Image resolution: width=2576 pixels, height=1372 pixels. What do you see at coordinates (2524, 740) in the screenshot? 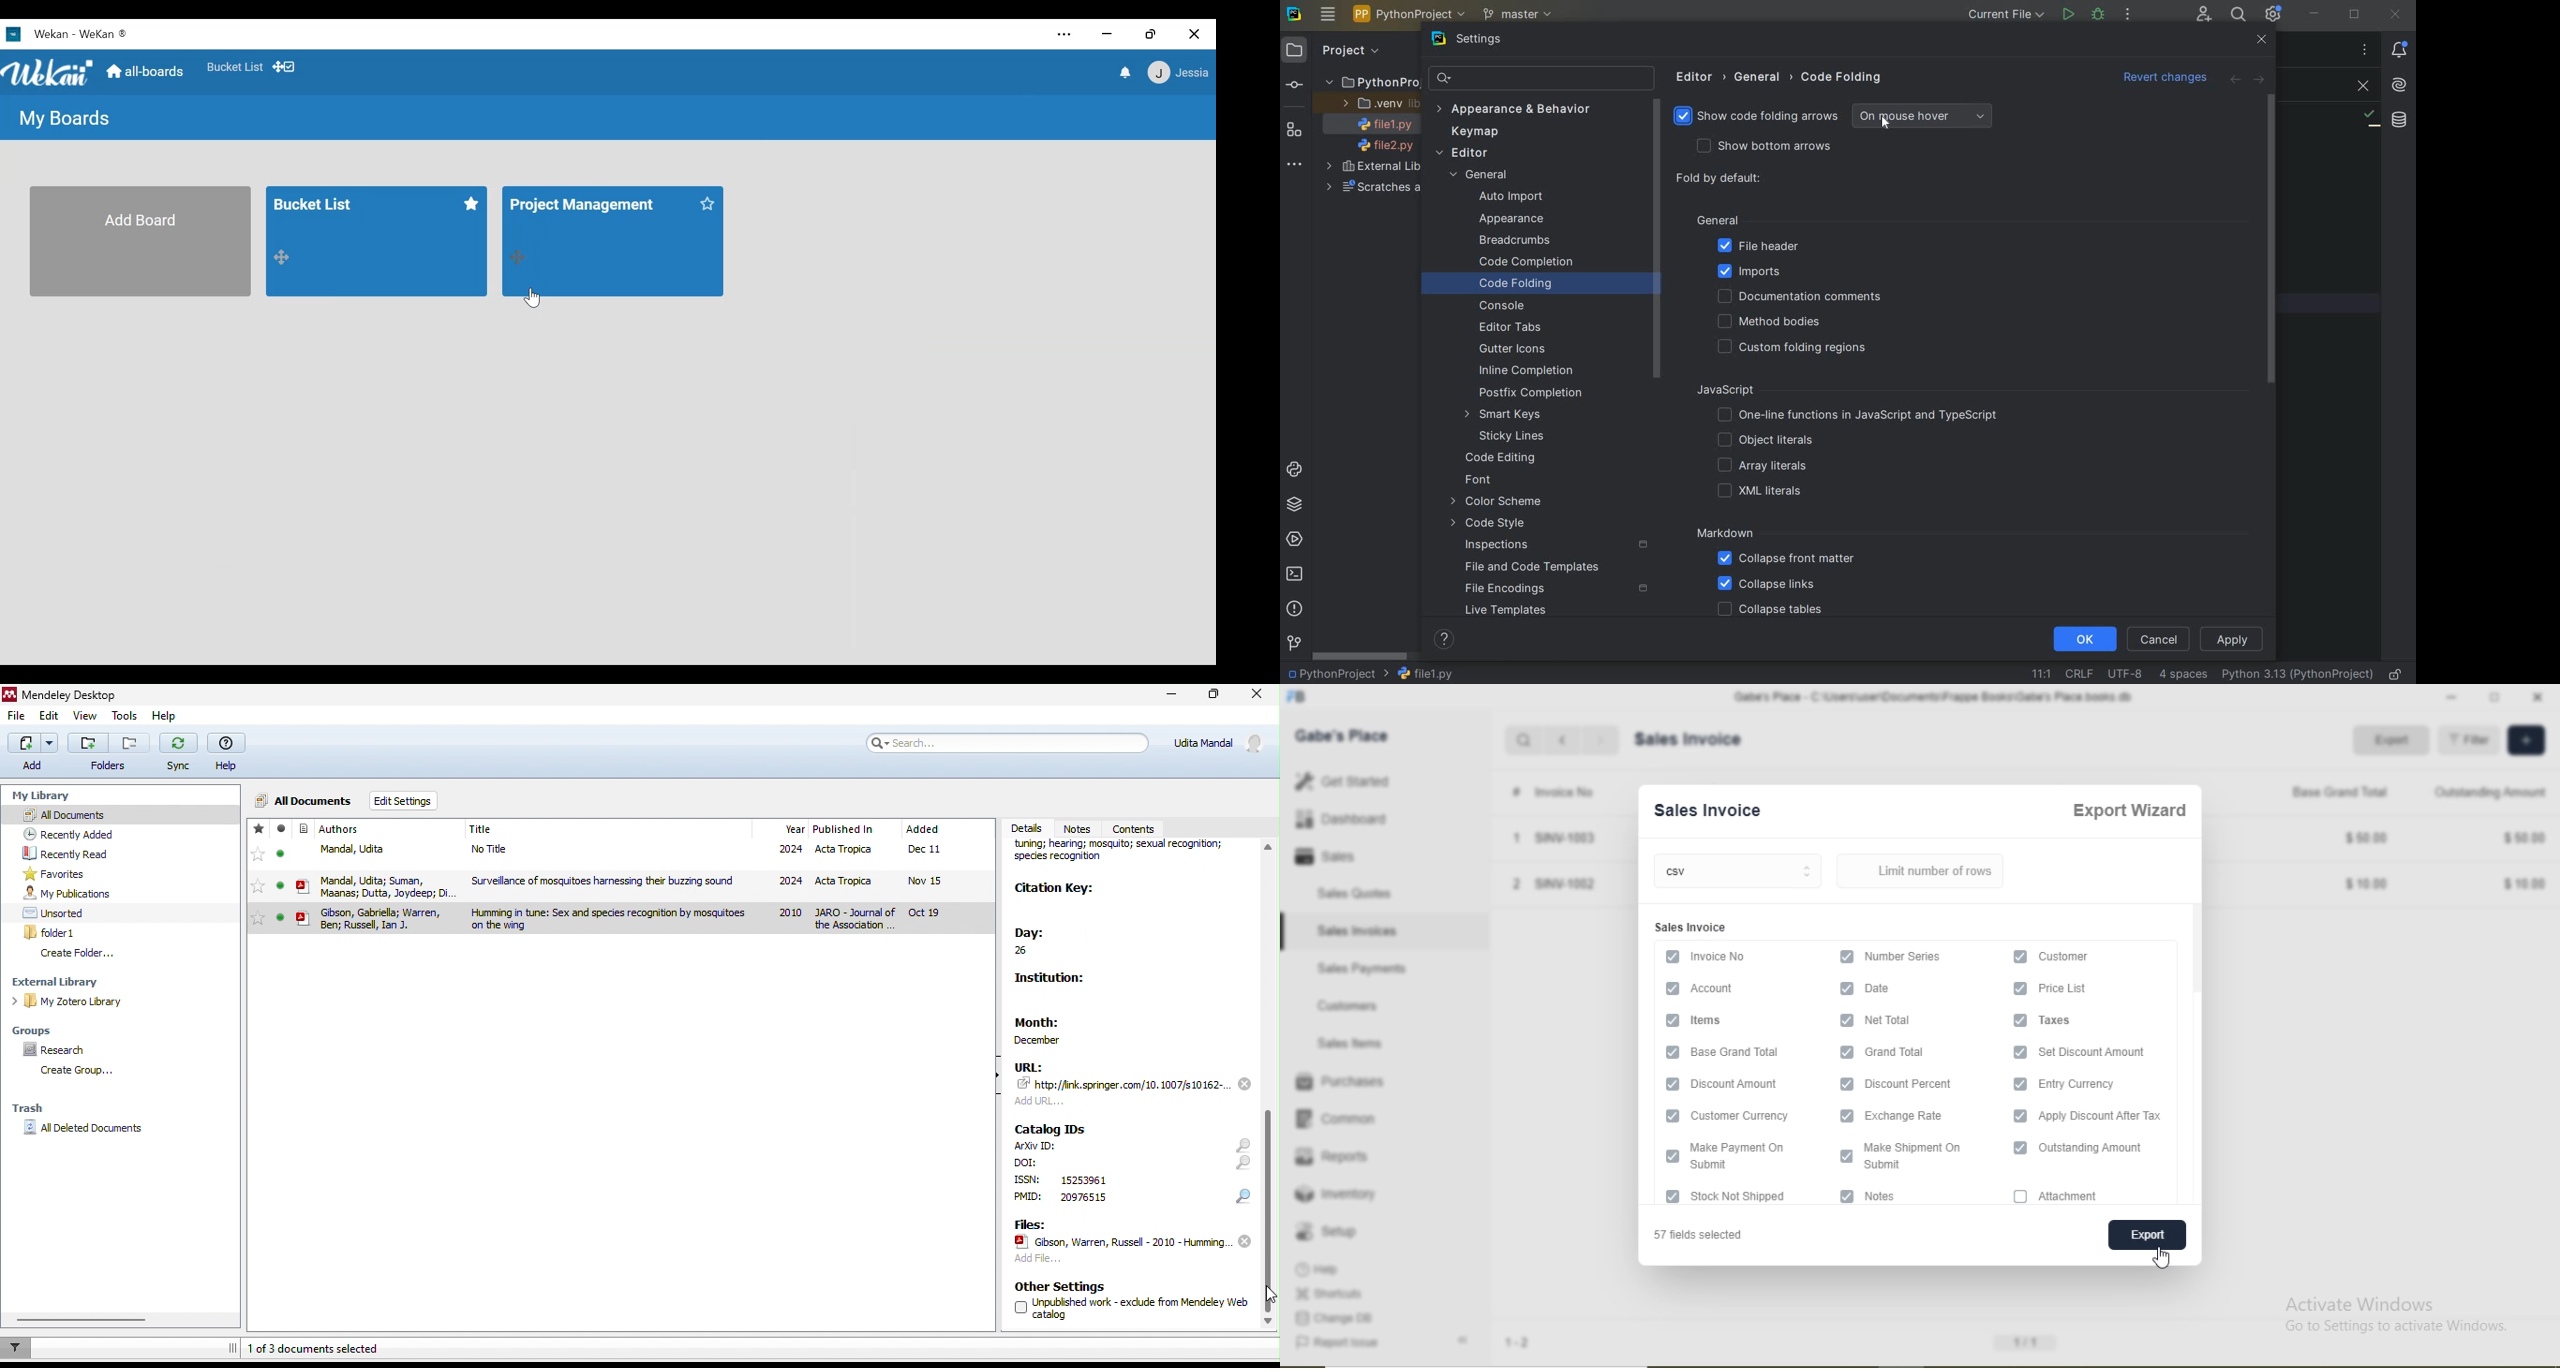
I see `add` at bounding box center [2524, 740].